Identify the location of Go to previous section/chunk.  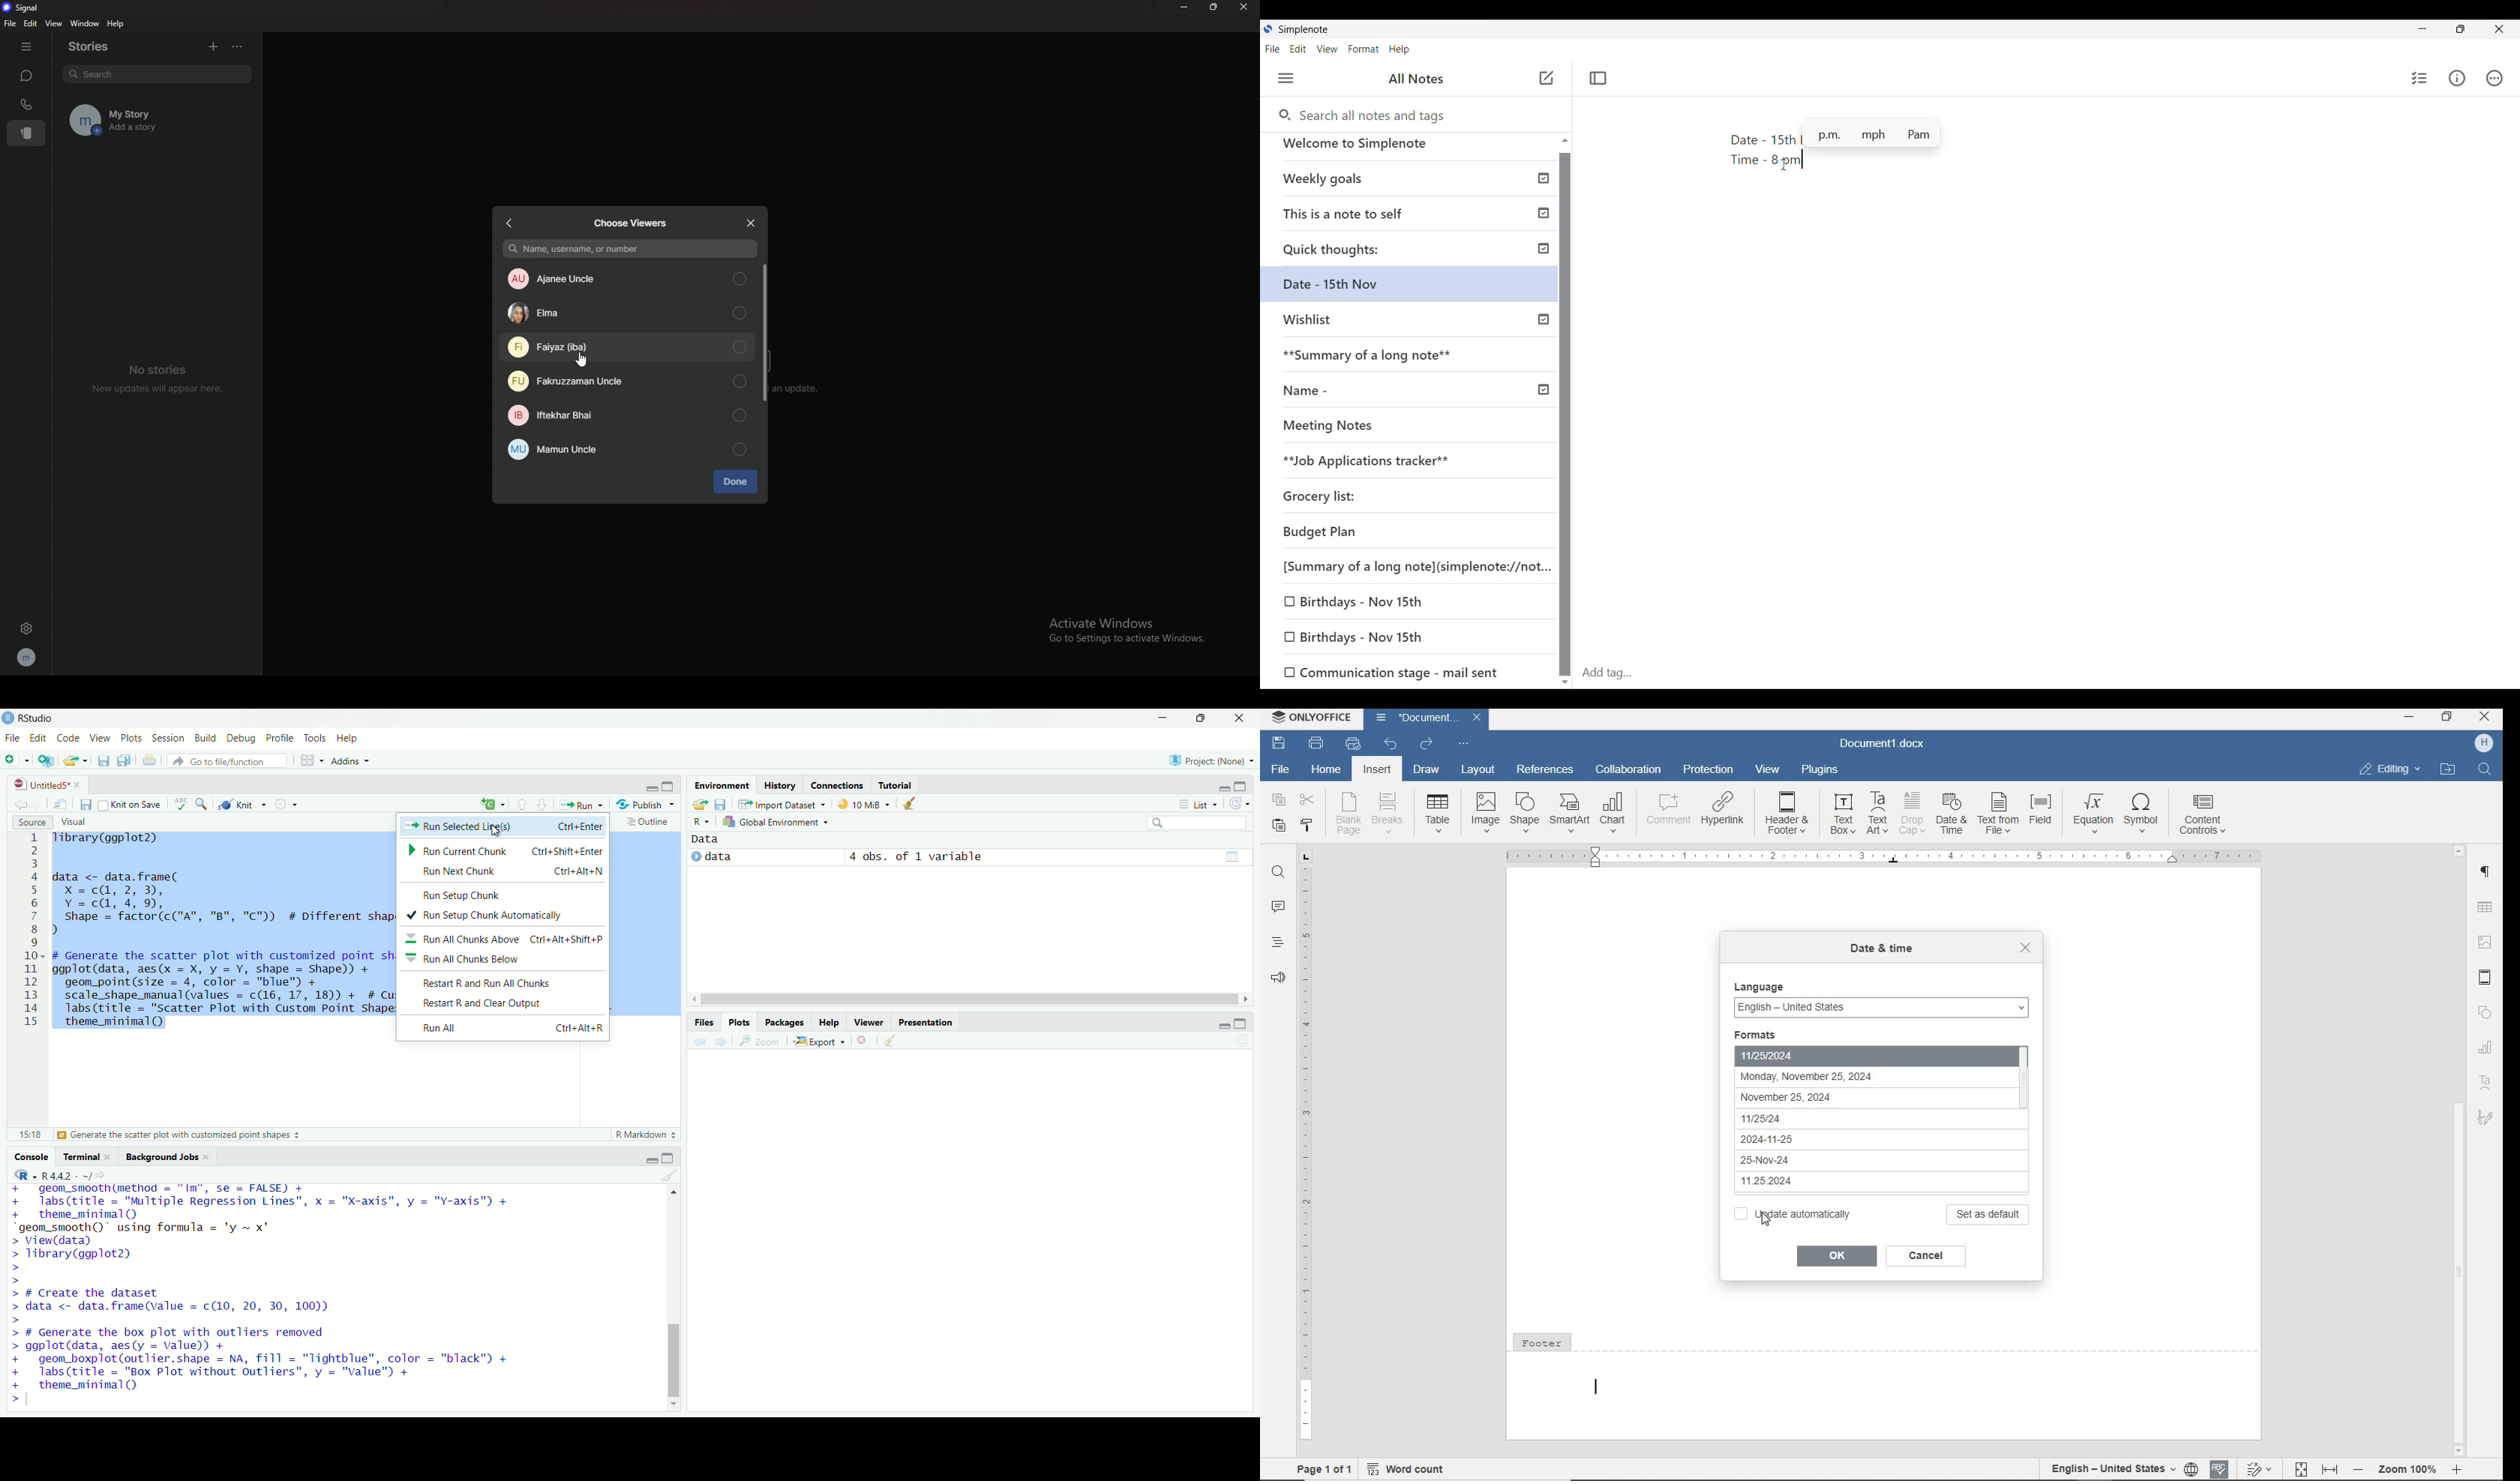
(522, 804).